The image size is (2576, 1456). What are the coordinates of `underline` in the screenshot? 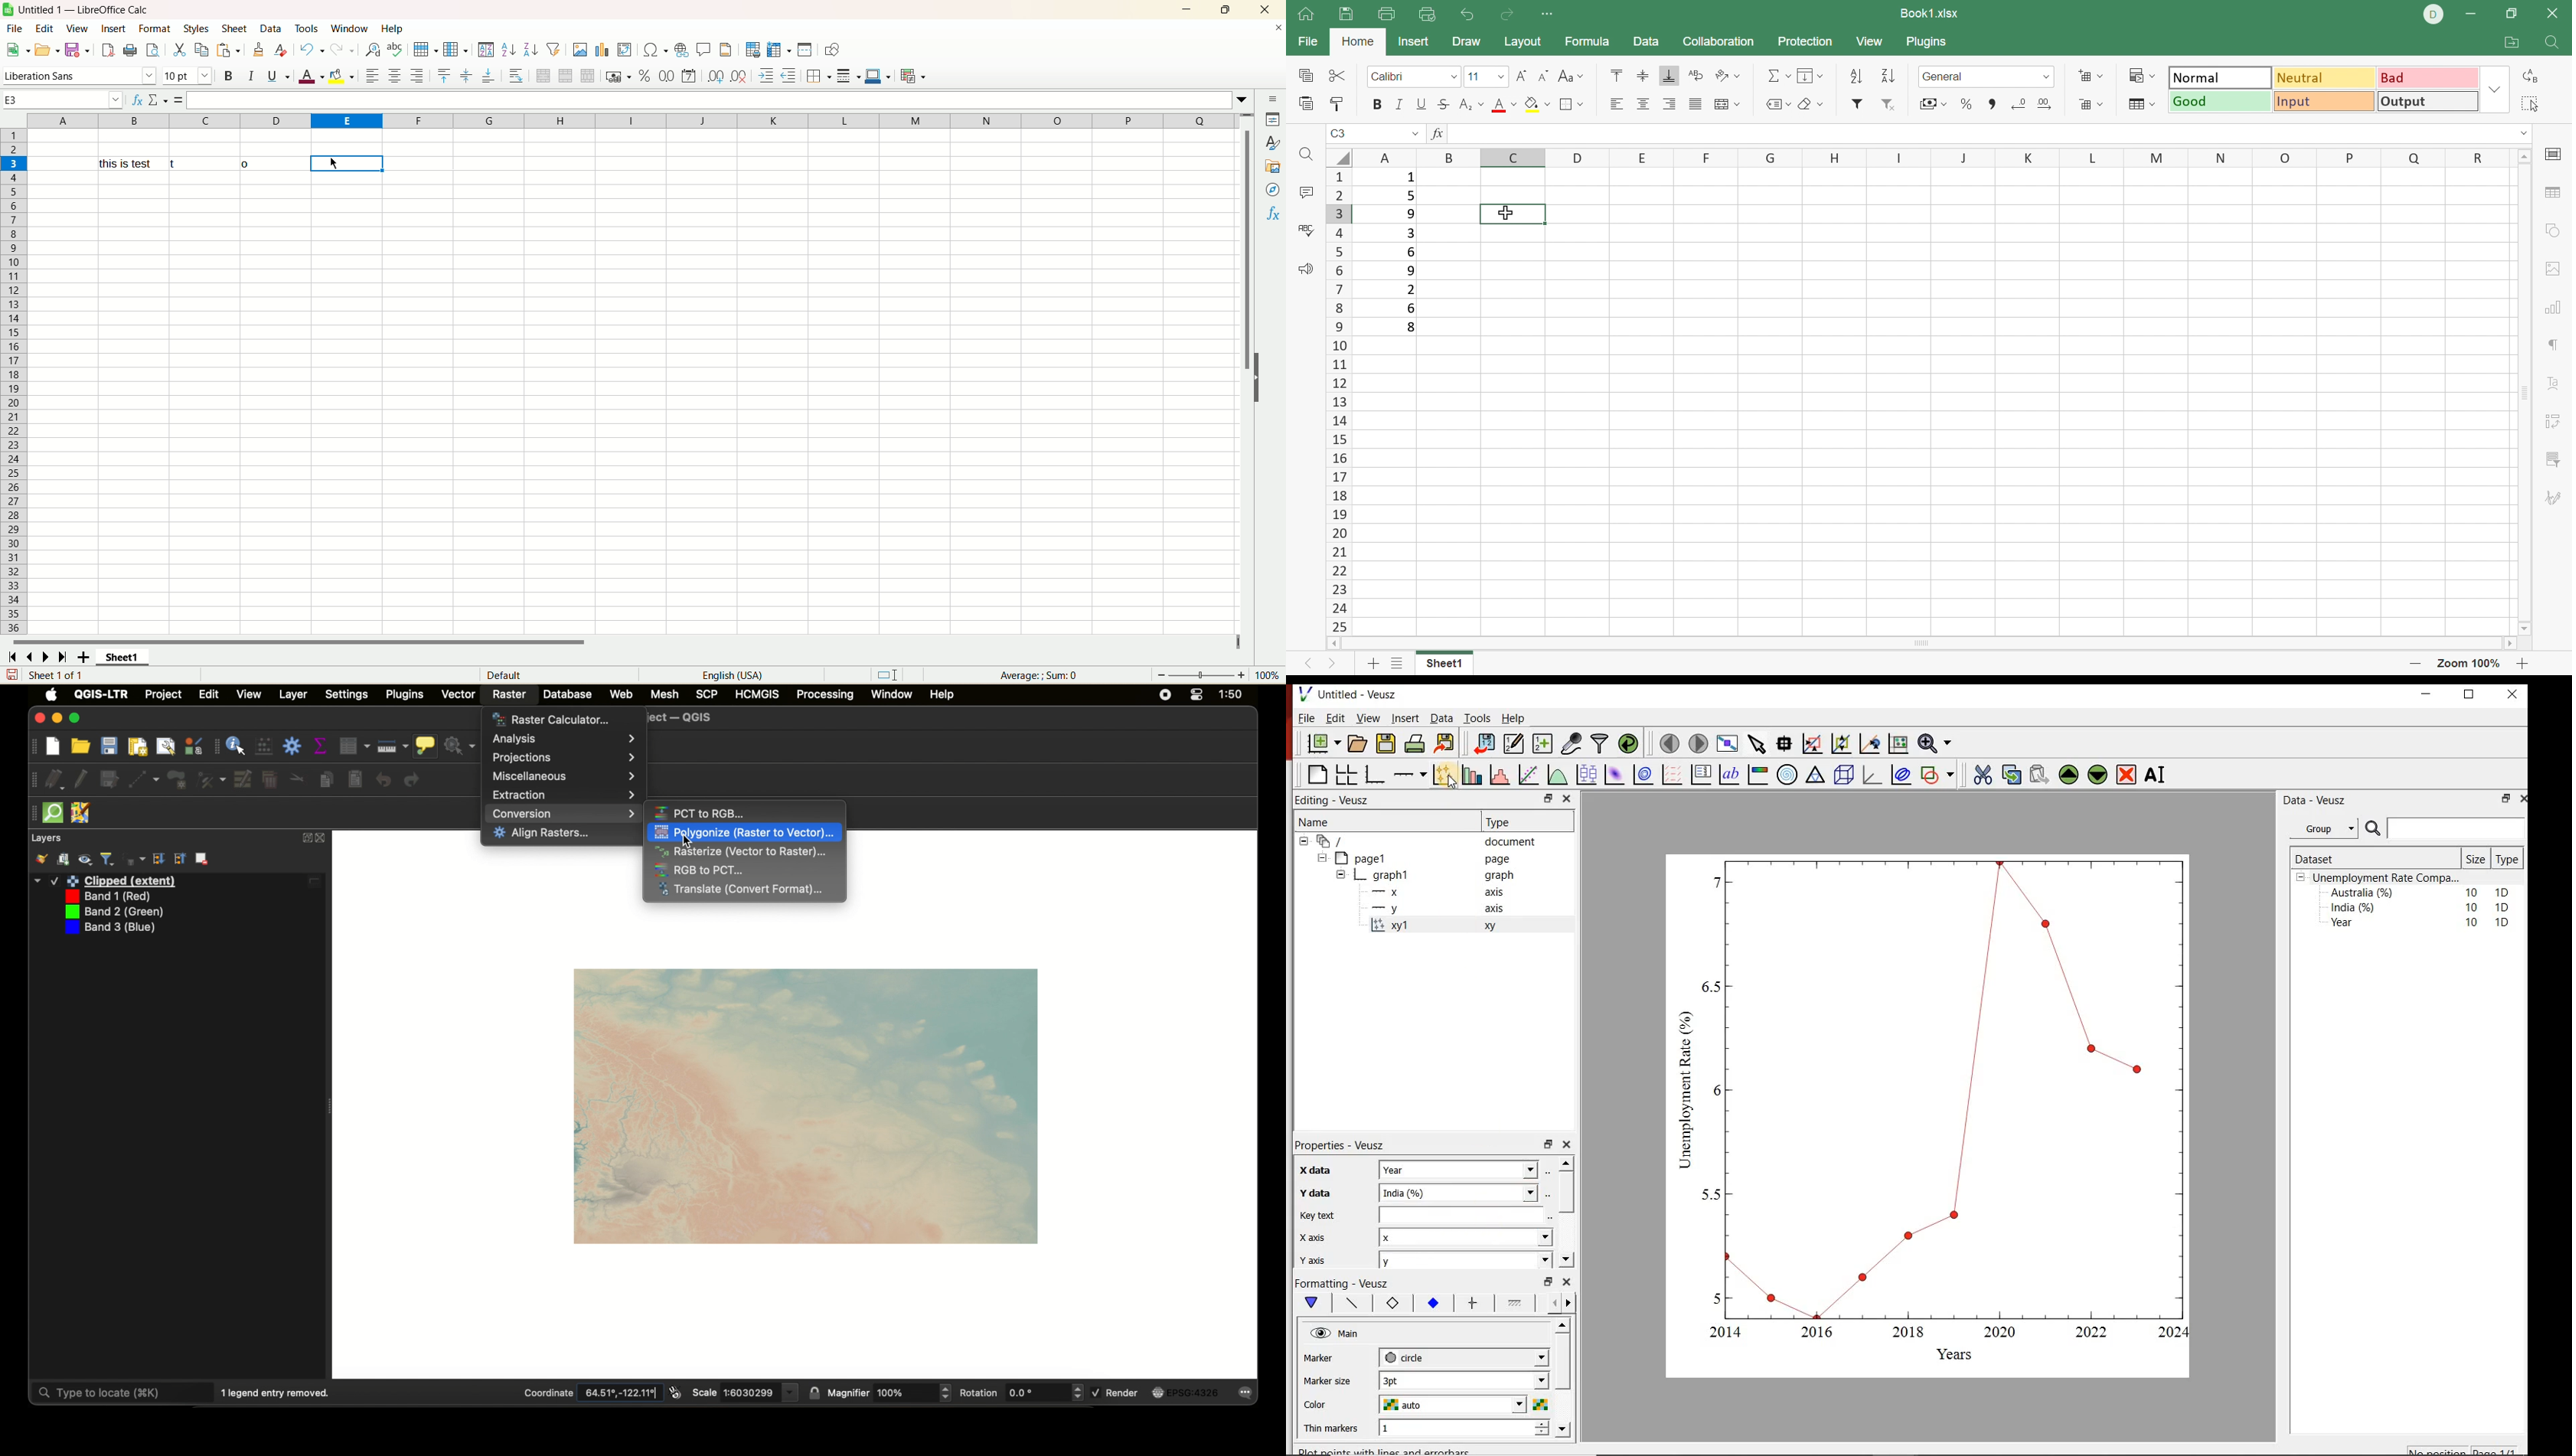 It's located at (277, 76).